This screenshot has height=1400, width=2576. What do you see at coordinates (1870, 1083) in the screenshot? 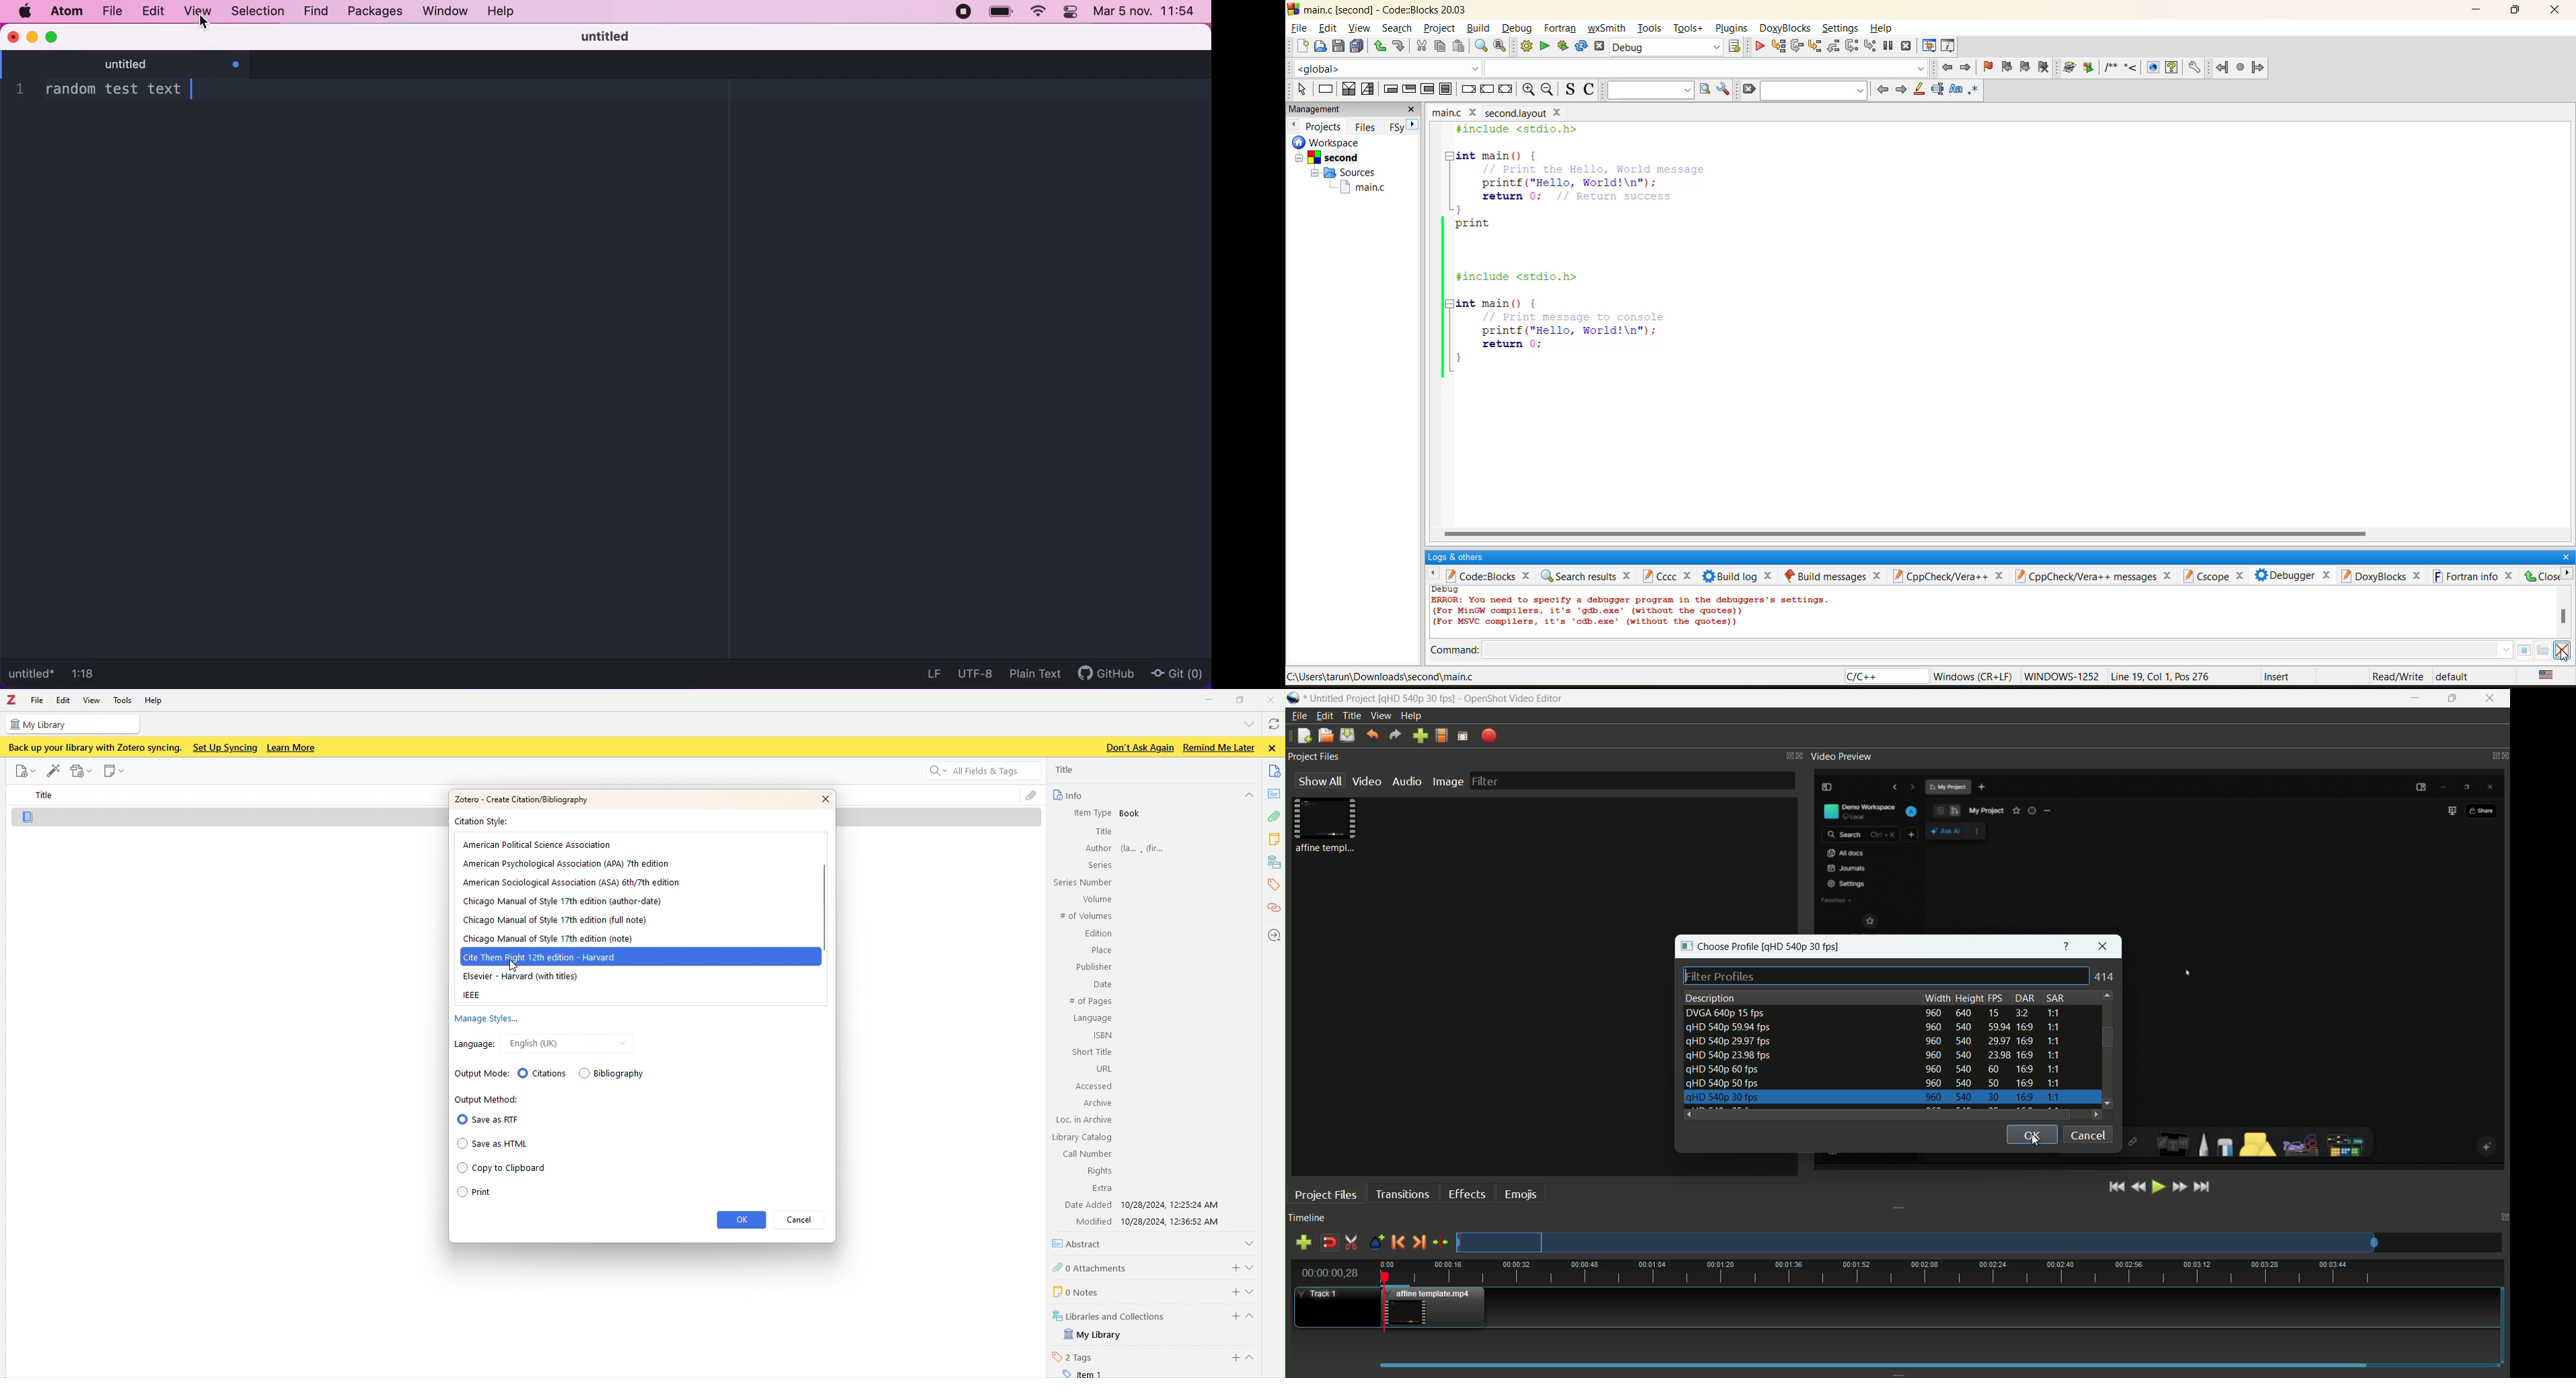
I see `profile-6` at bounding box center [1870, 1083].